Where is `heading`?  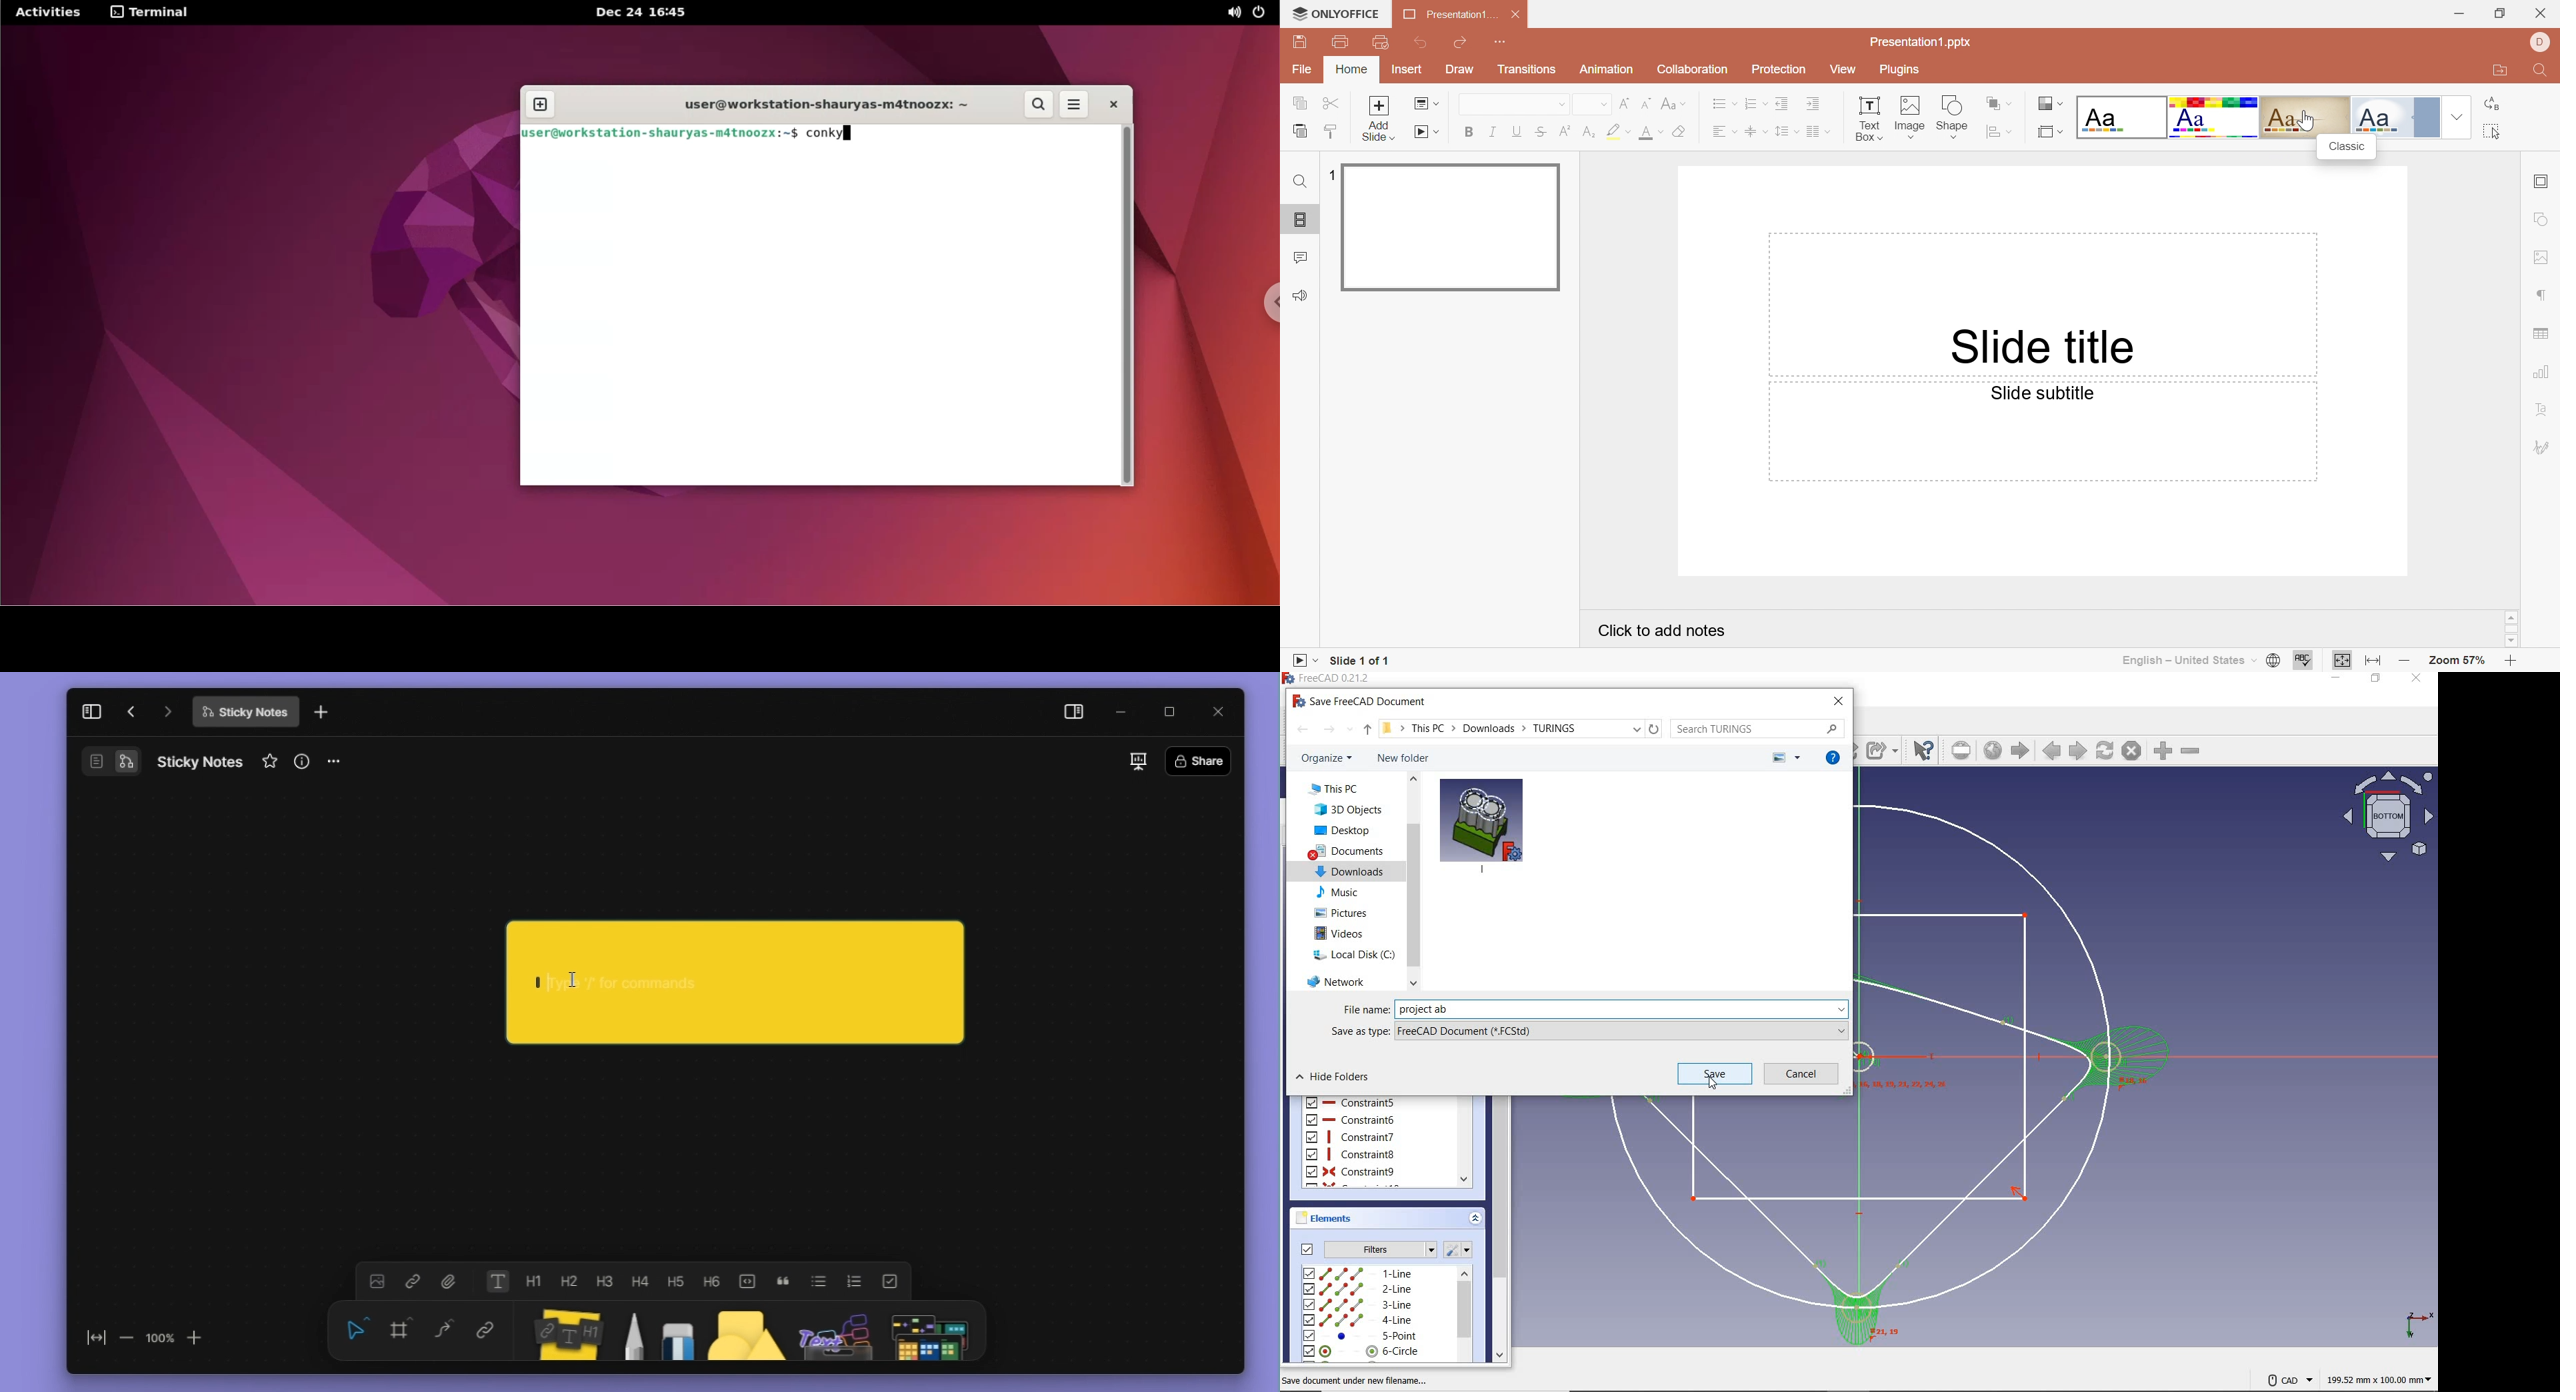
heading is located at coordinates (642, 1280).